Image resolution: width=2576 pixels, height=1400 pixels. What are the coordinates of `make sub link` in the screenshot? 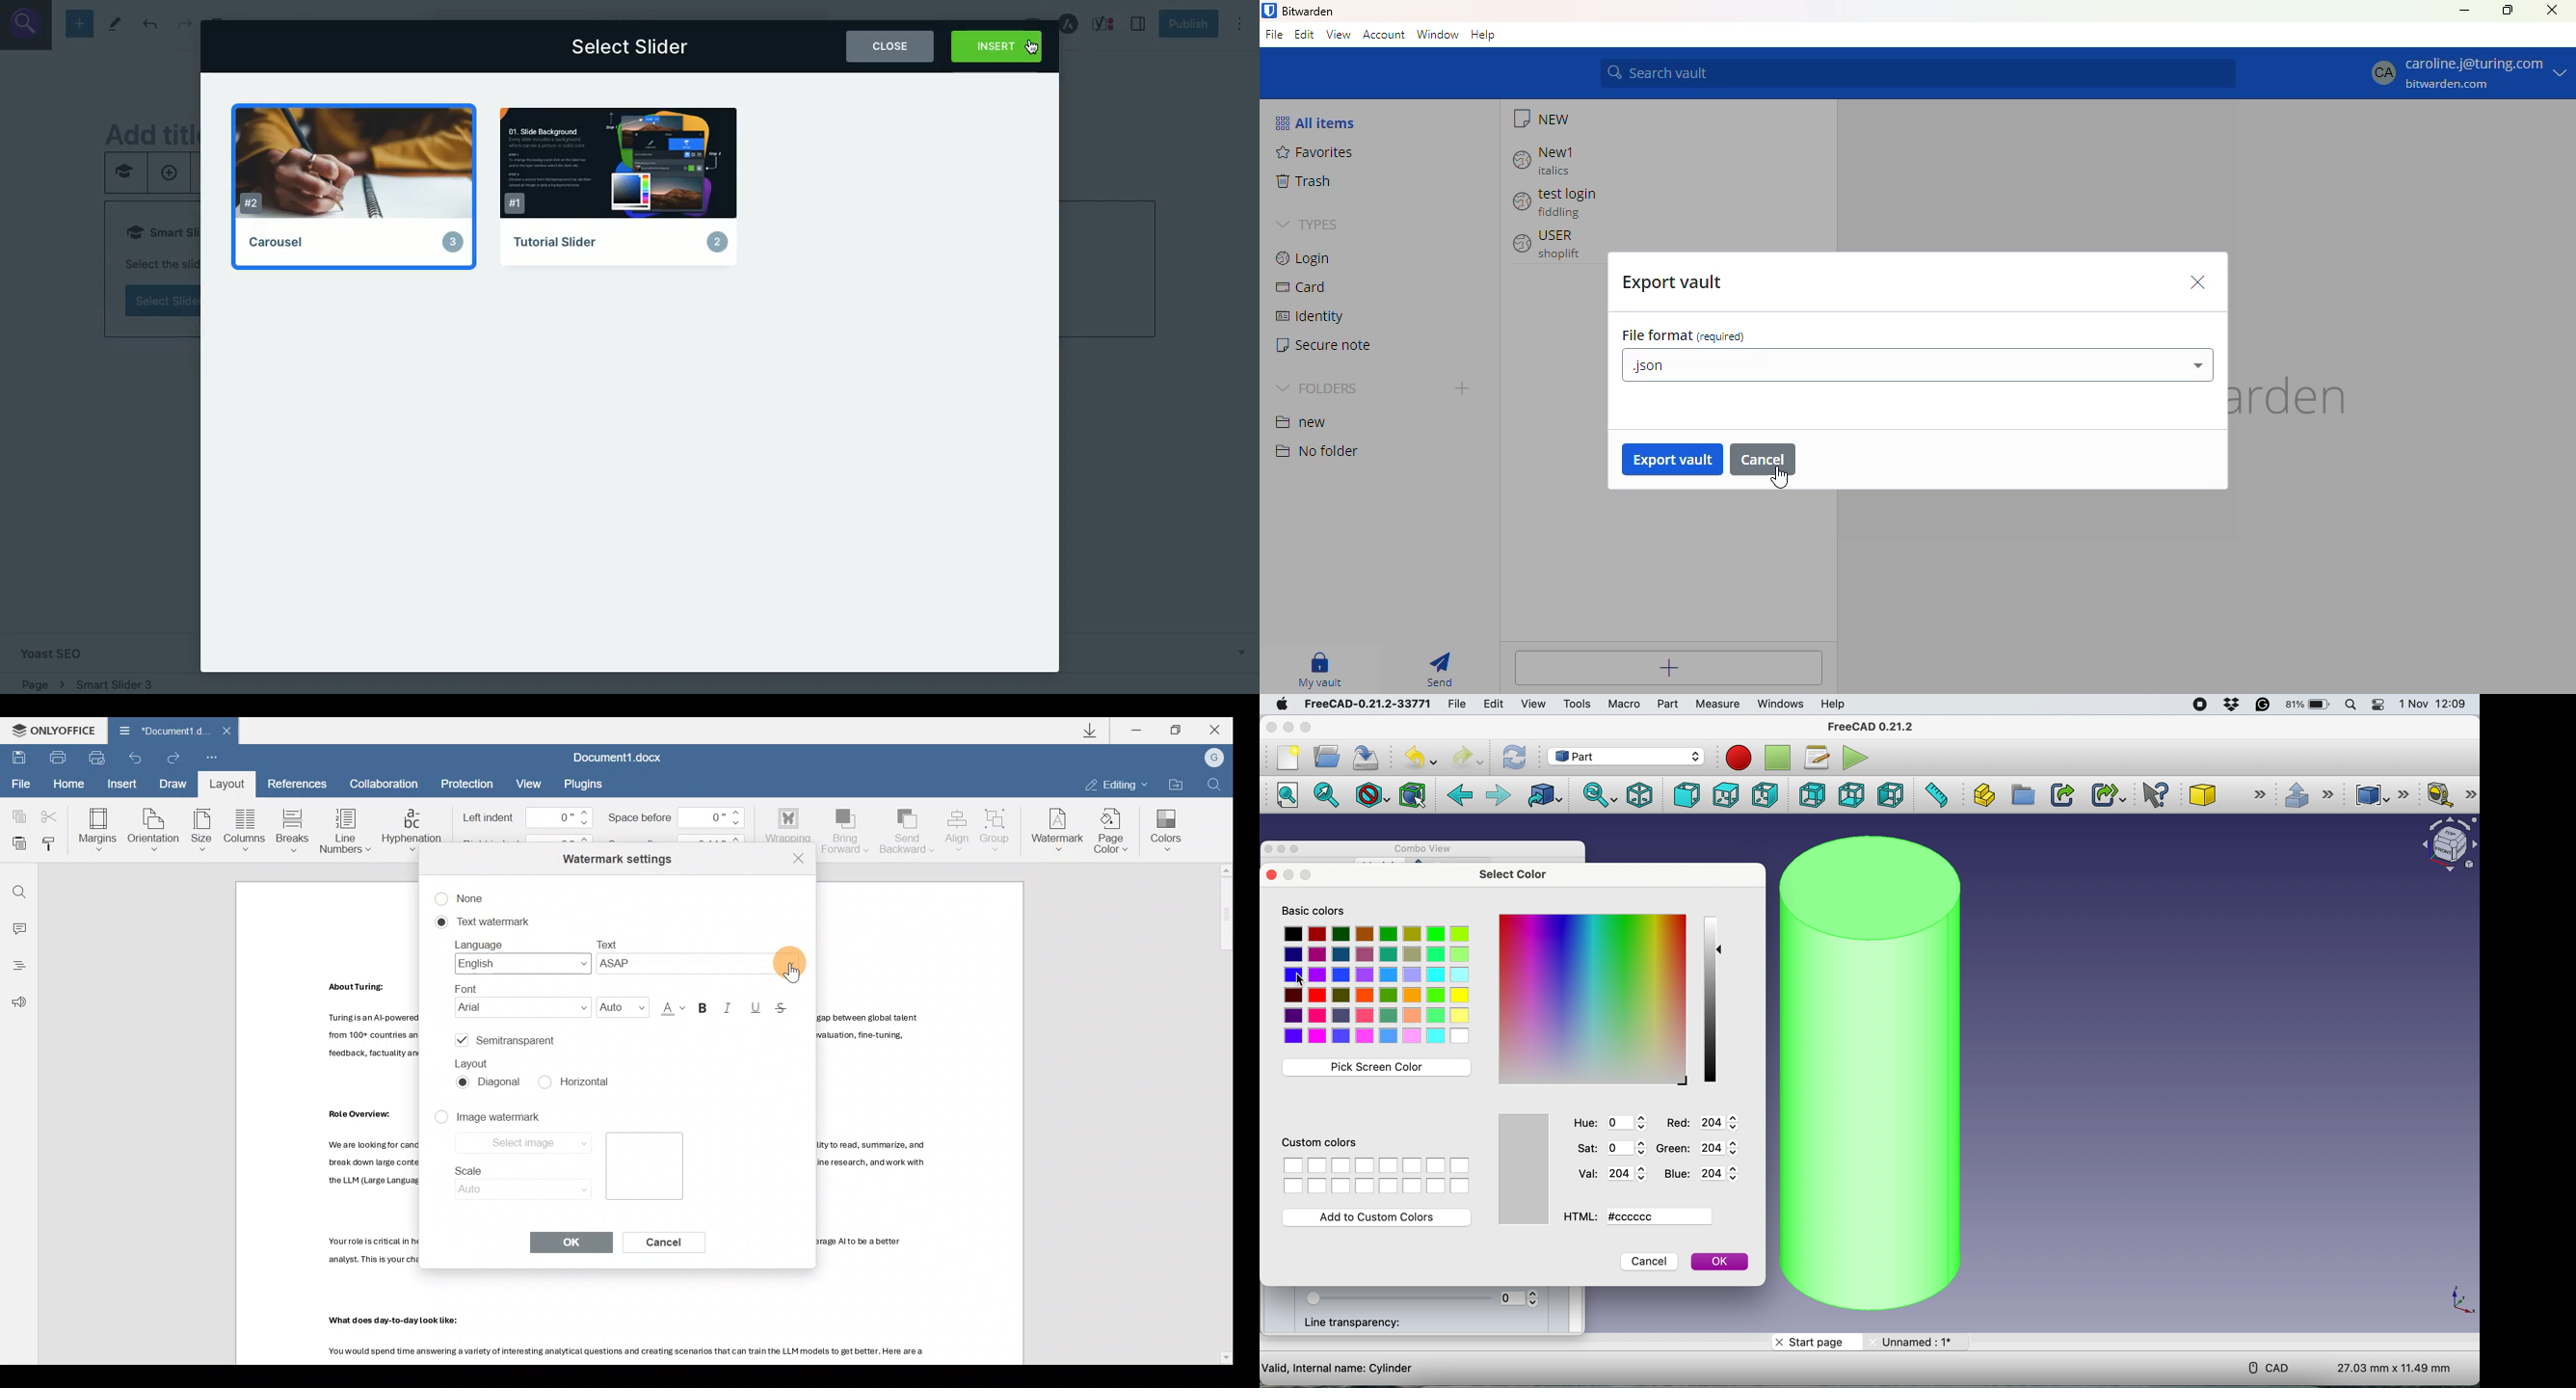 It's located at (2106, 794).